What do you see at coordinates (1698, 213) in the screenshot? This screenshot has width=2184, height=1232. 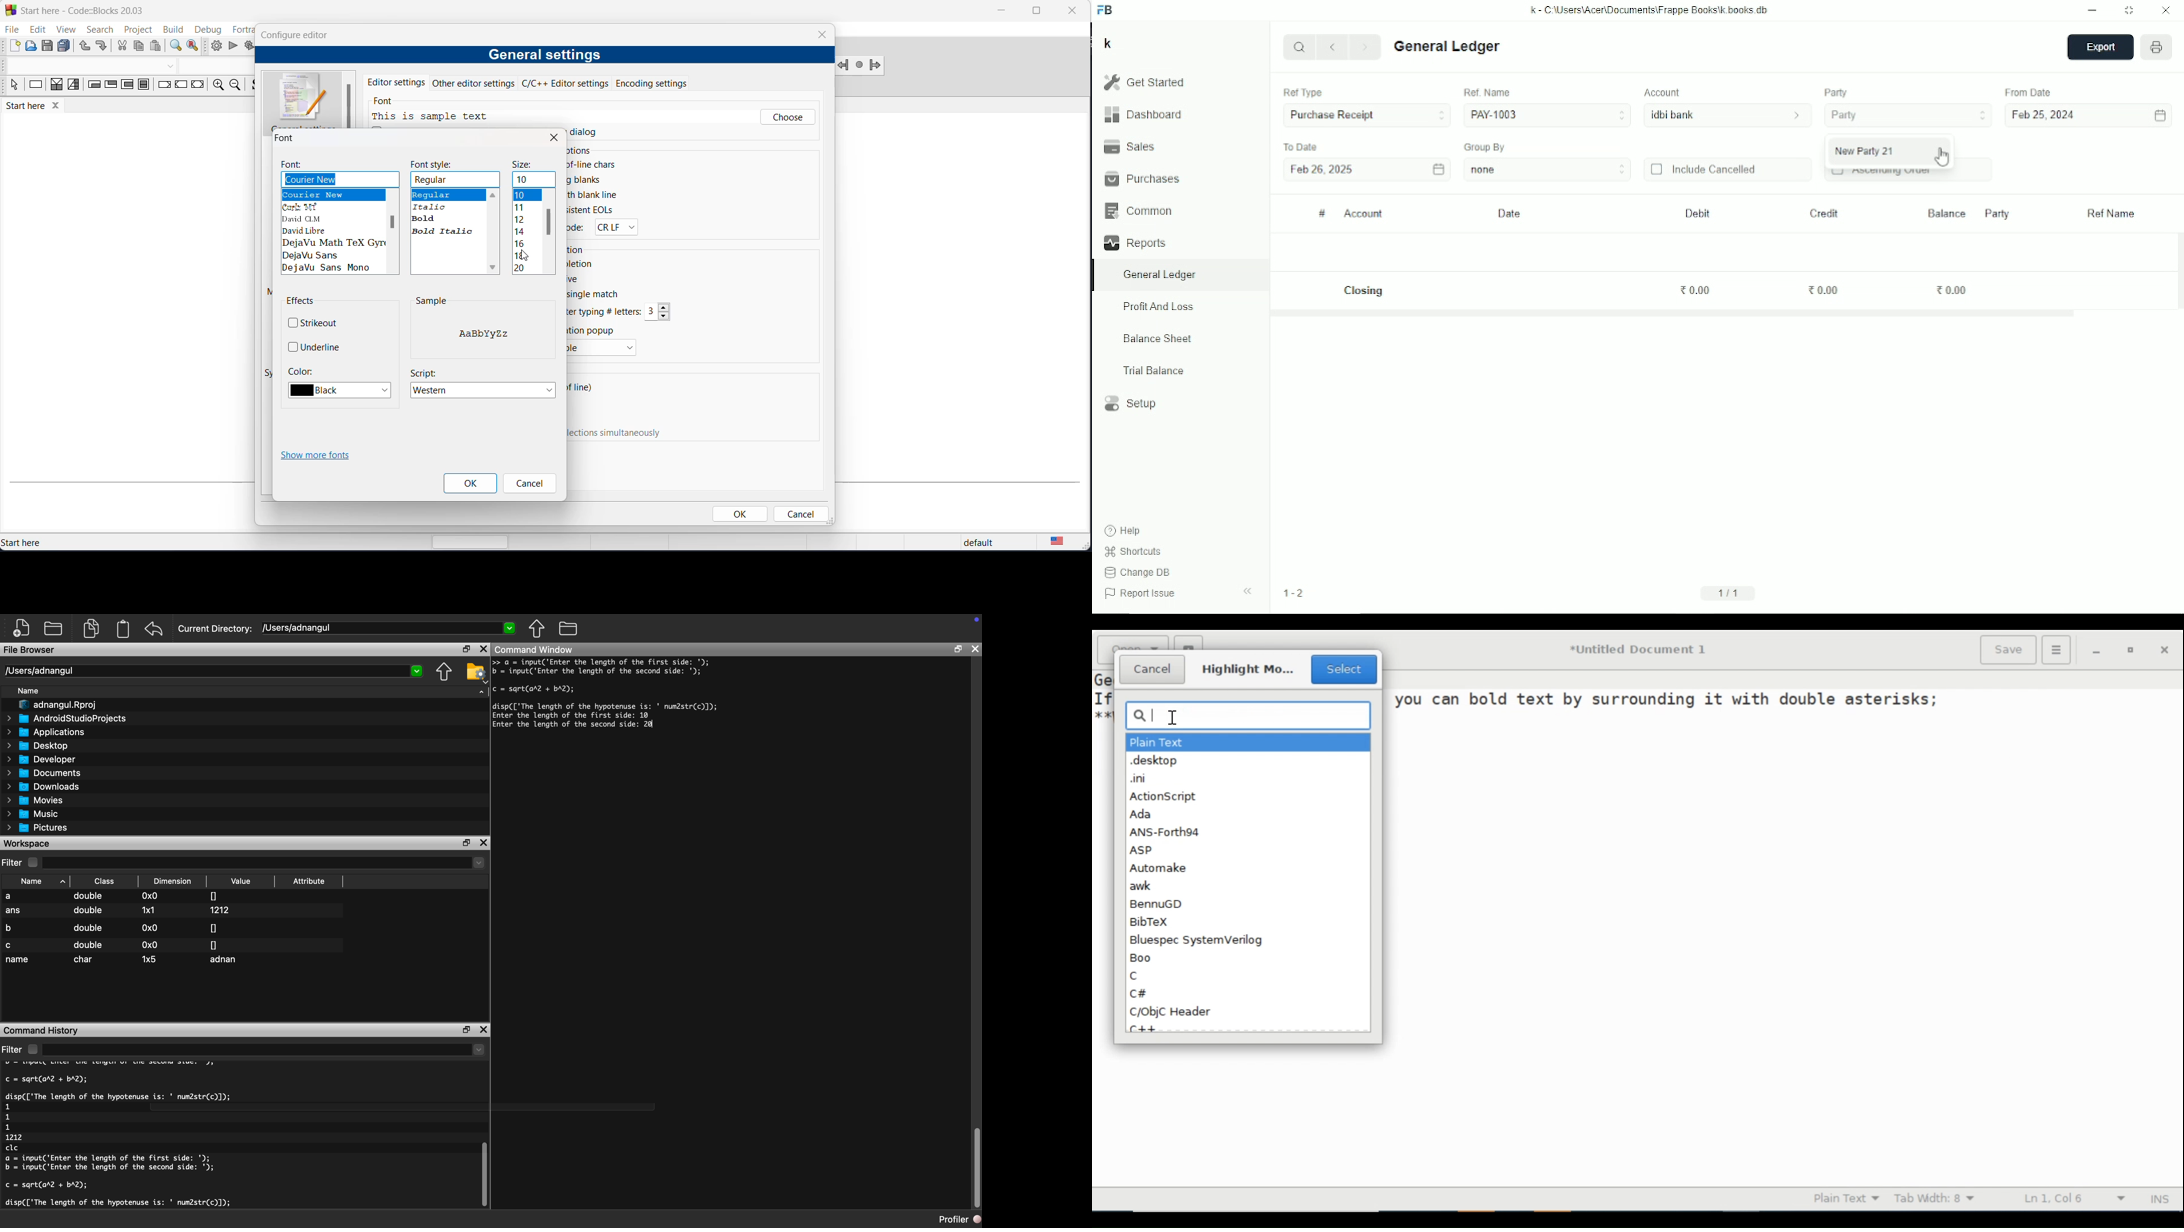 I see `Debit` at bounding box center [1698, 213].